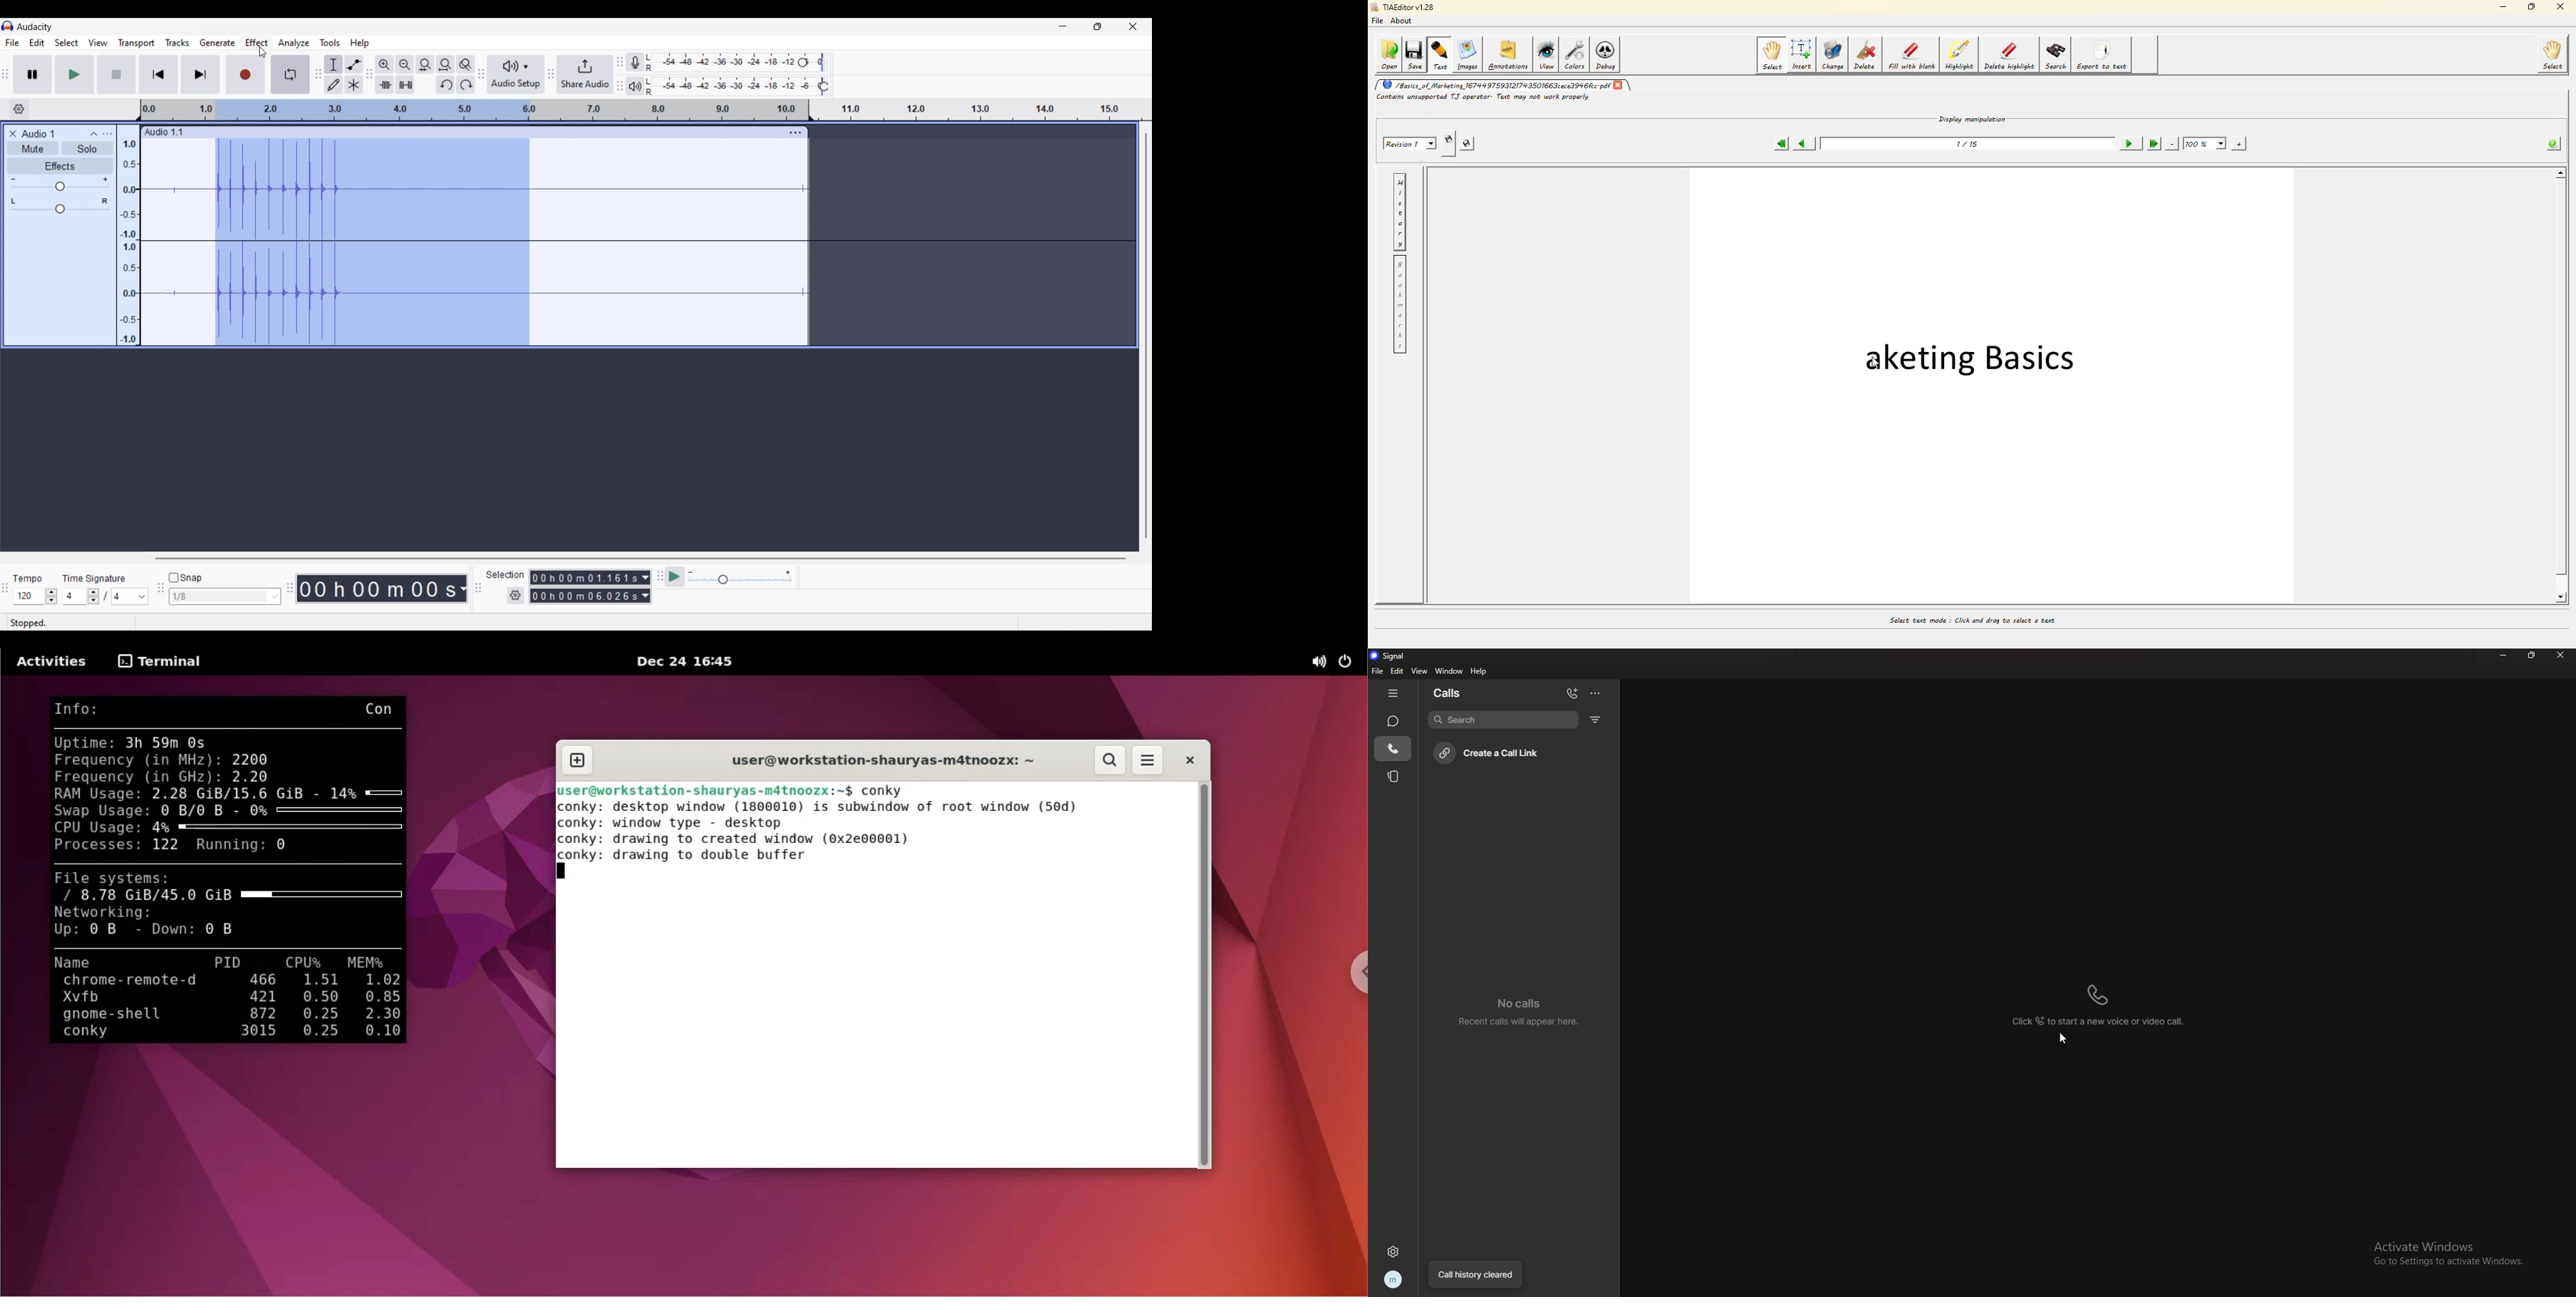  What do you see at coordinates (986, 110) in the screenshot?
I see `Scale to measure duration of recording` at bounding box center [986, 110].